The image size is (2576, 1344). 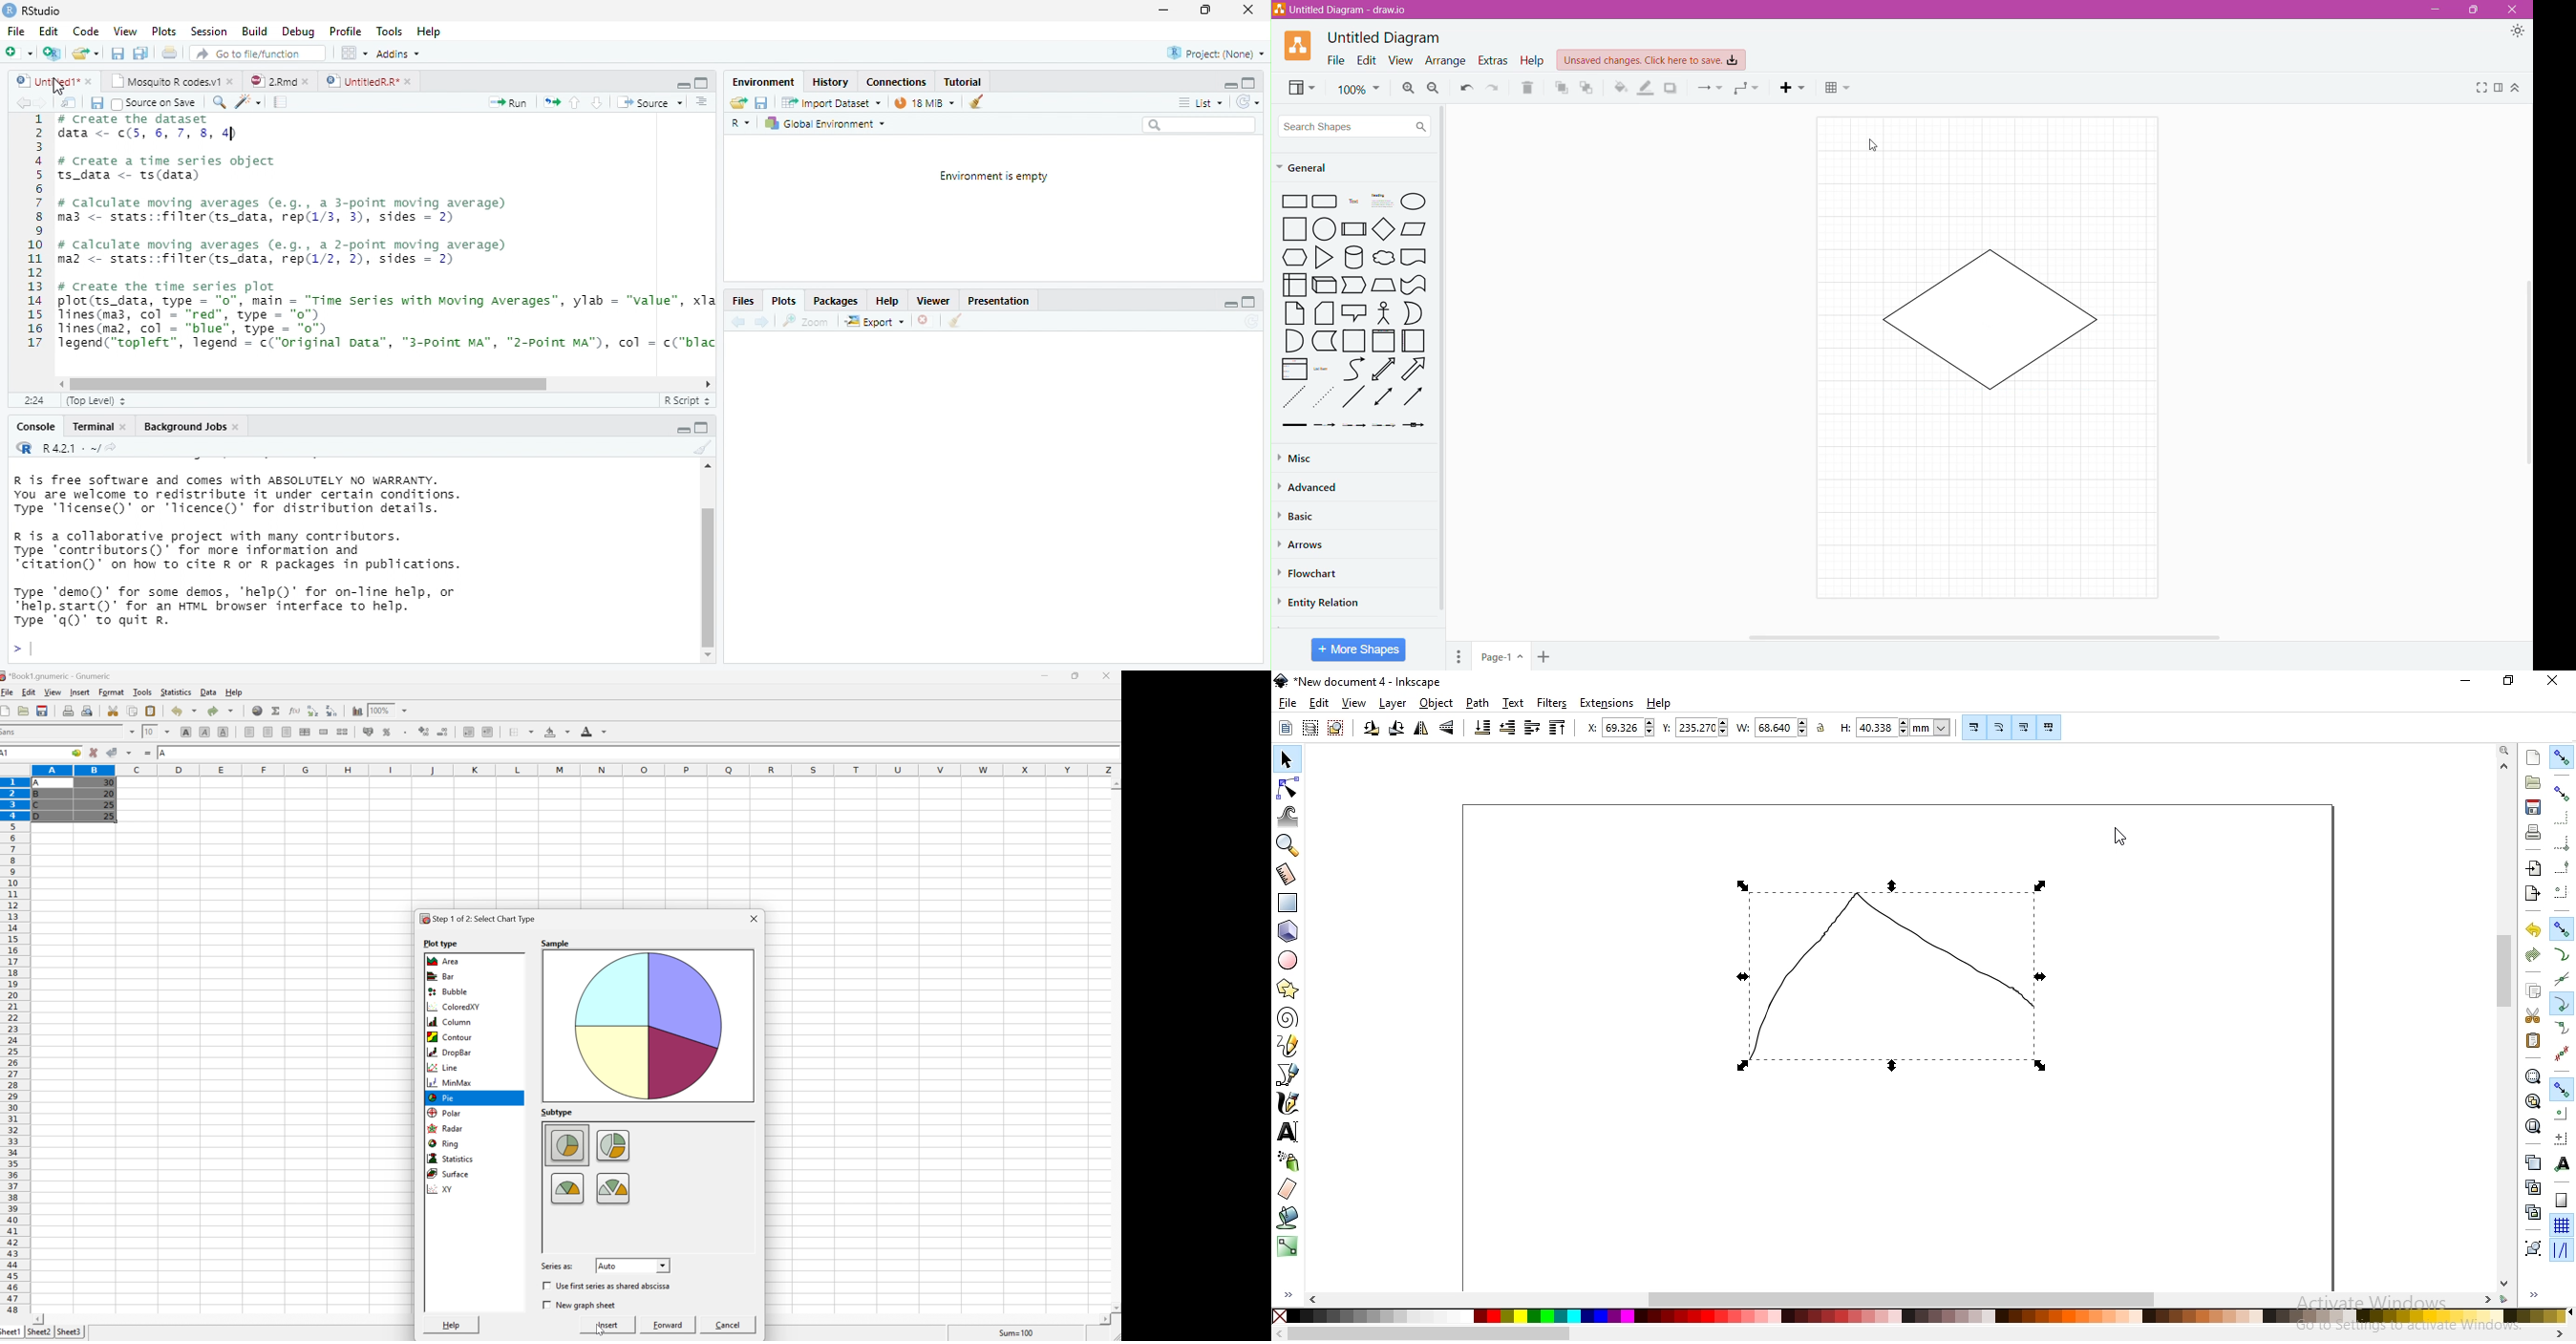 I want to click on Column names, so click(x=576, y=769).